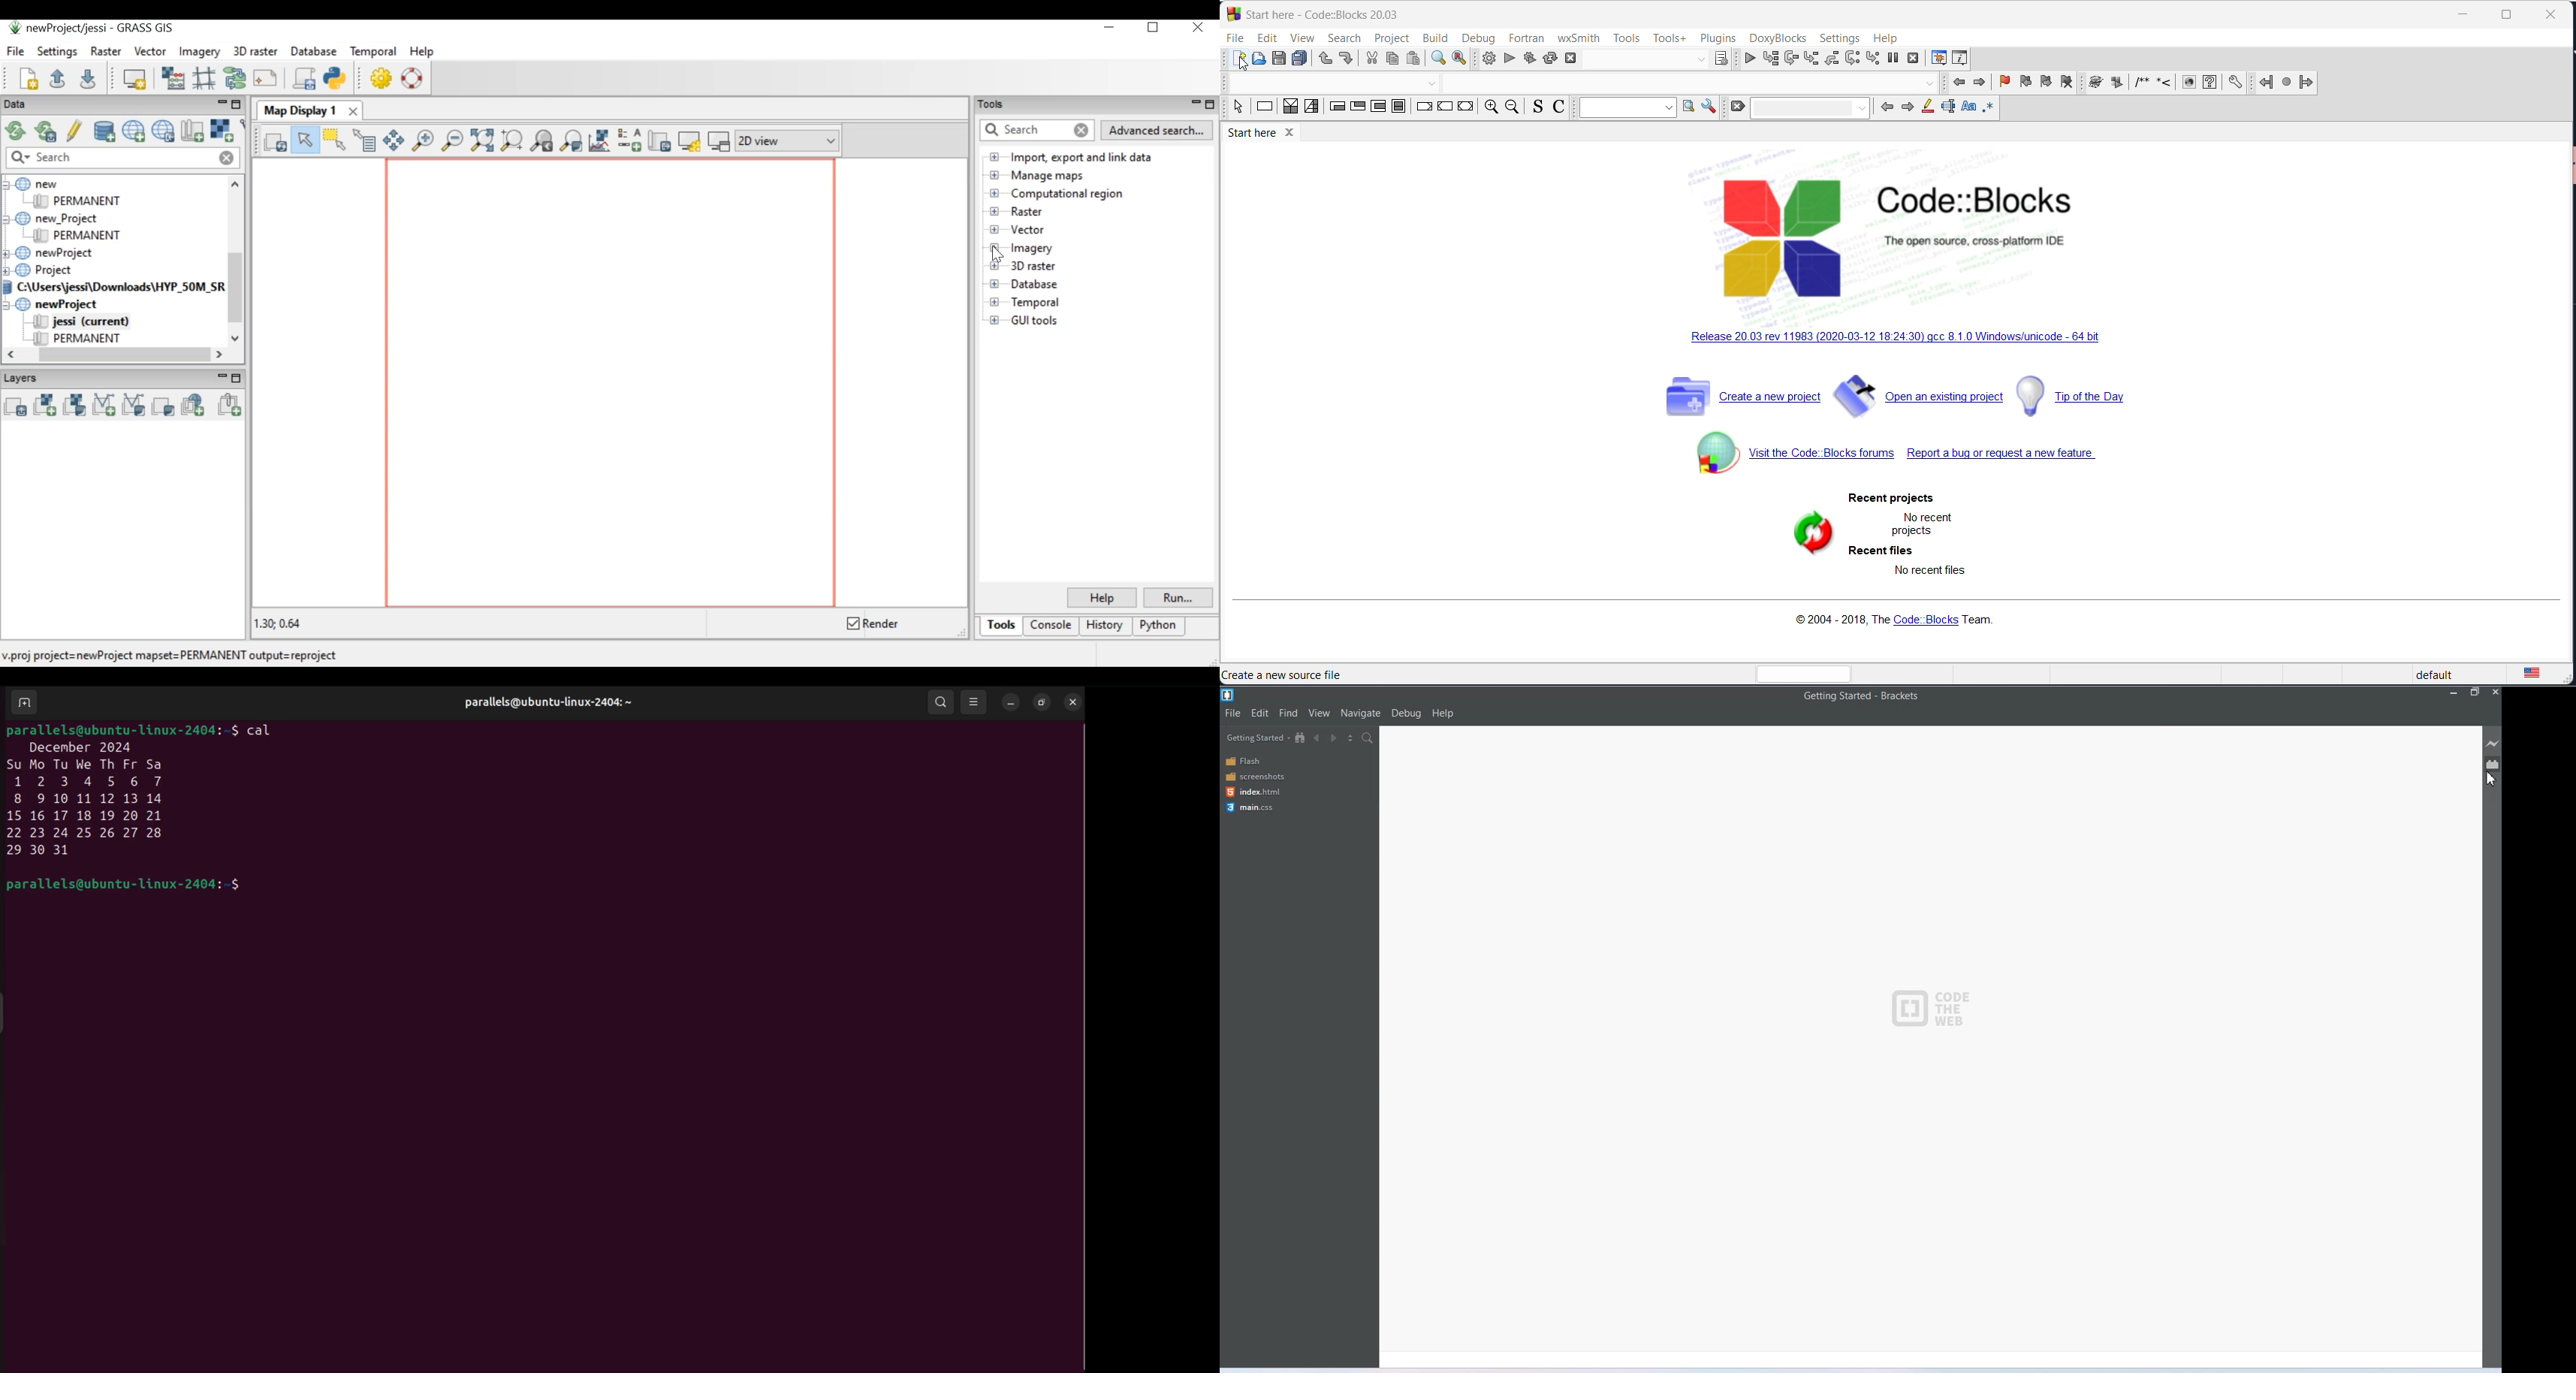 The height and width of the screenshot is (1400, 2576). What do you see at coordinates (544, 705) in the screenshot?
I see `parallels@ubuntu-linux-2404: ~` at bounding box center [544, 705].